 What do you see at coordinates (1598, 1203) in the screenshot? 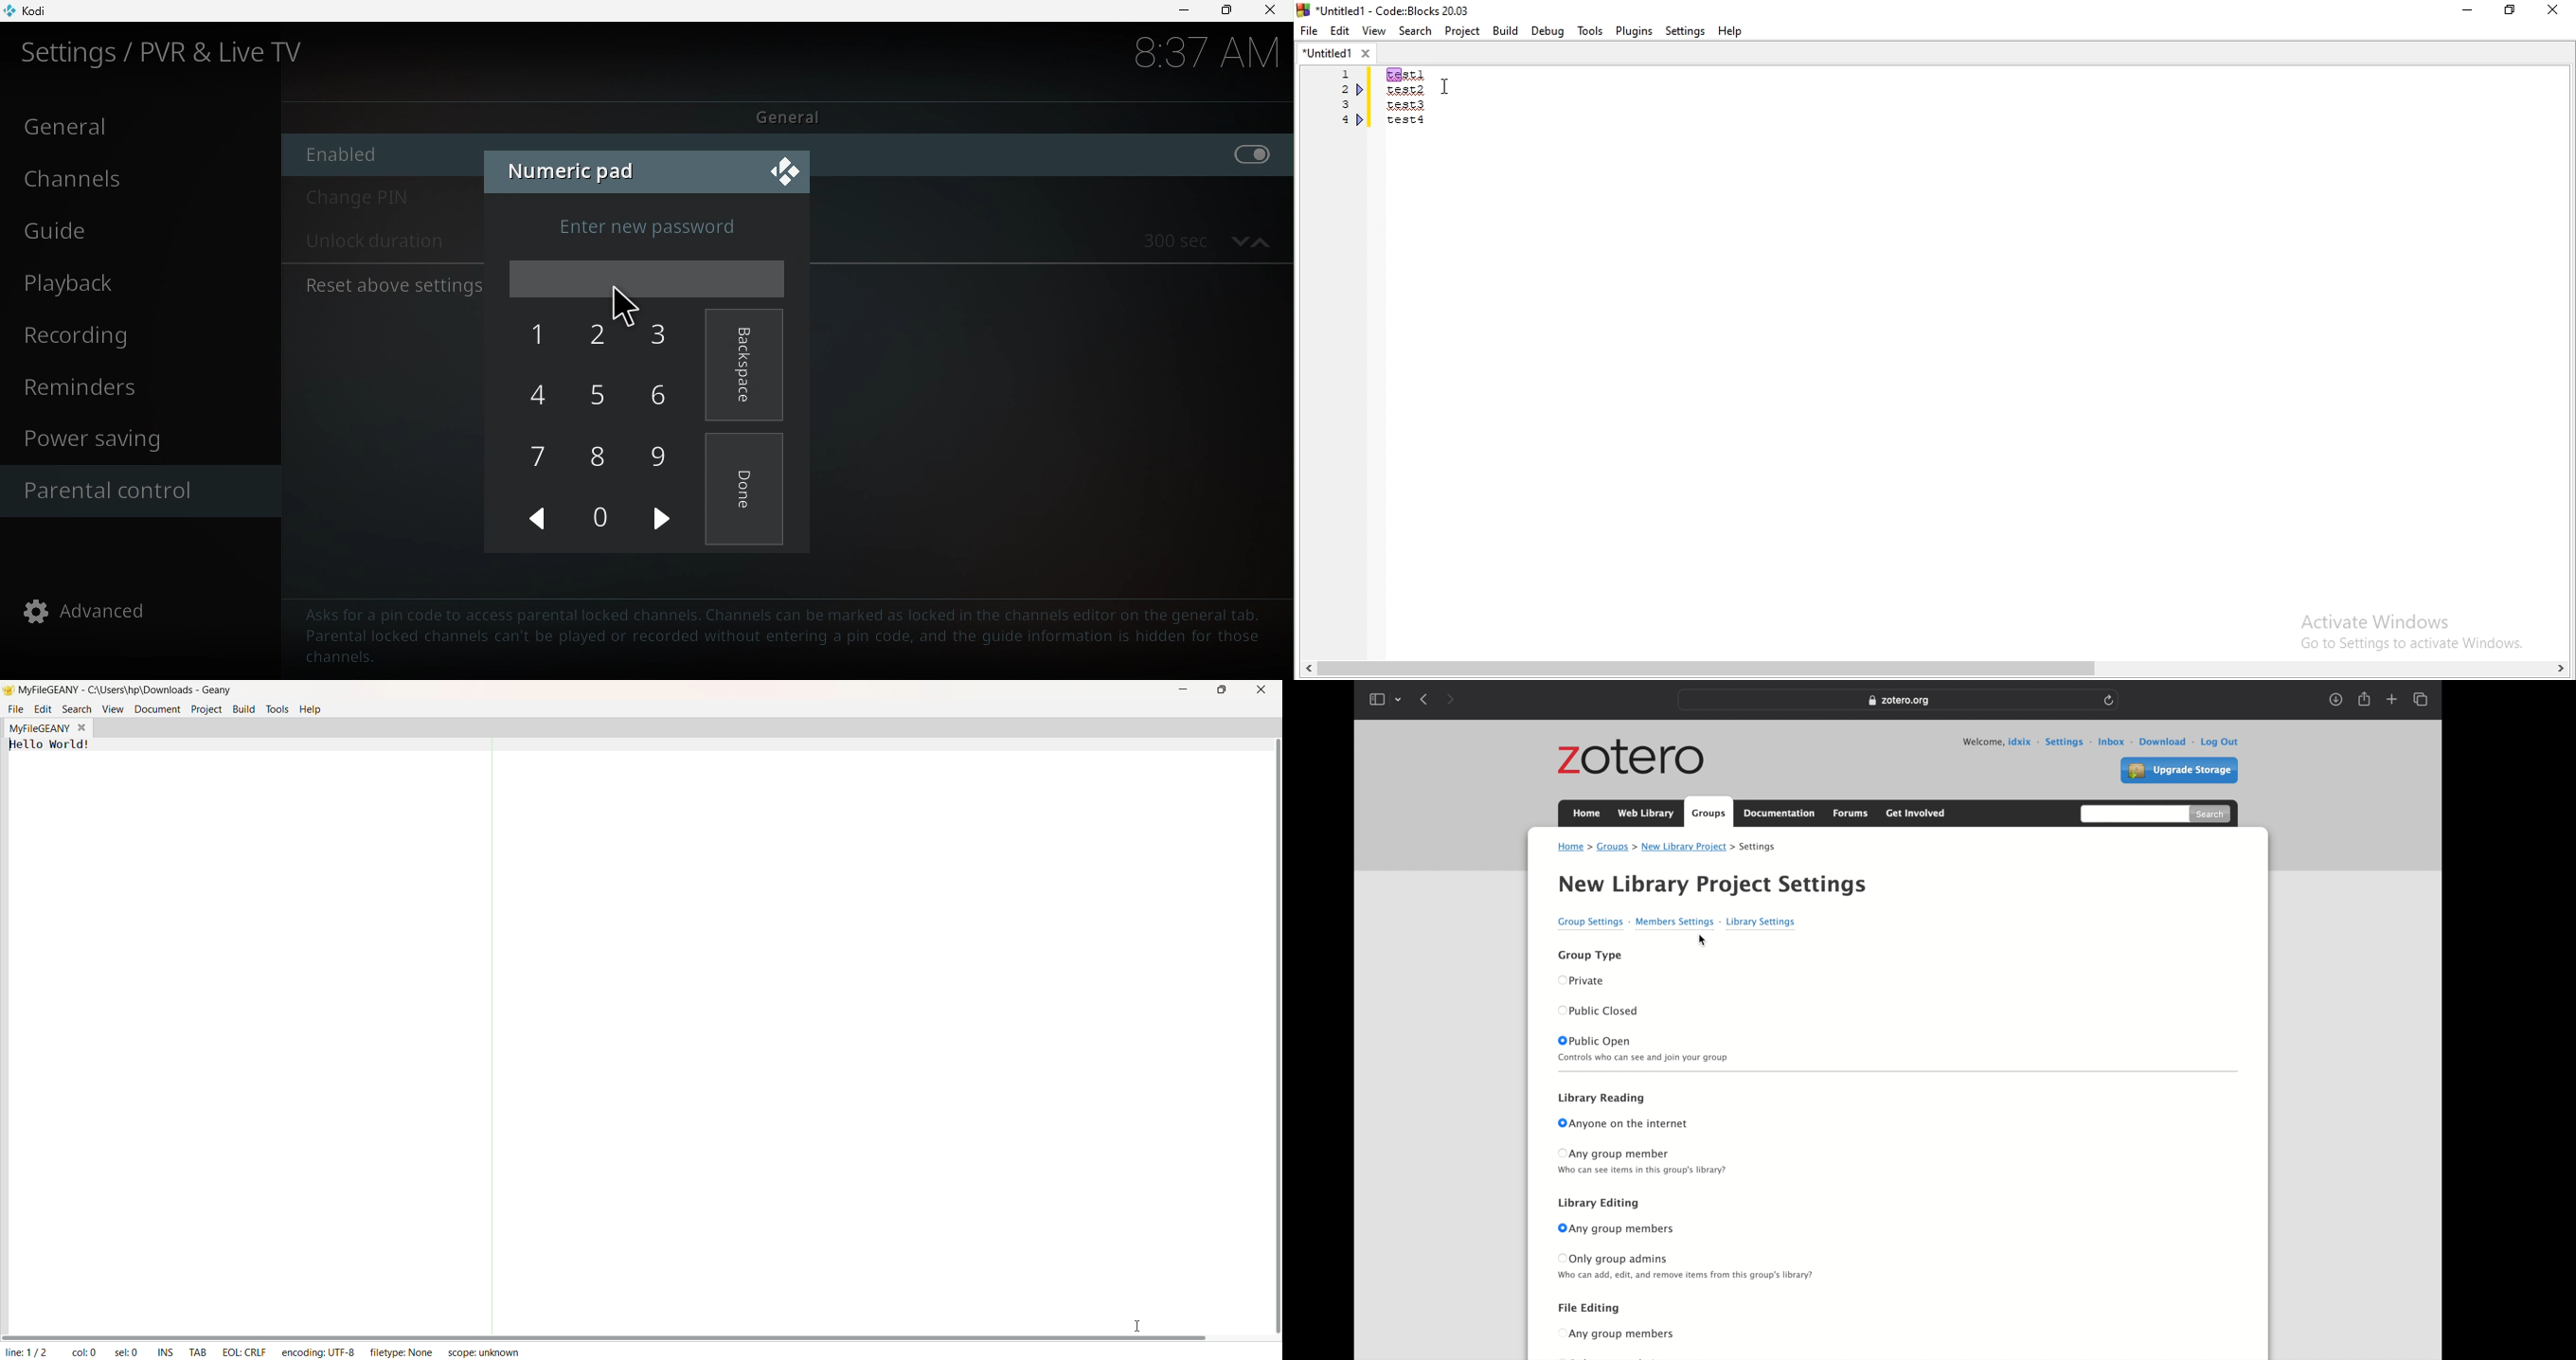
I see `library editing` at bounding box center [1598, 1203].